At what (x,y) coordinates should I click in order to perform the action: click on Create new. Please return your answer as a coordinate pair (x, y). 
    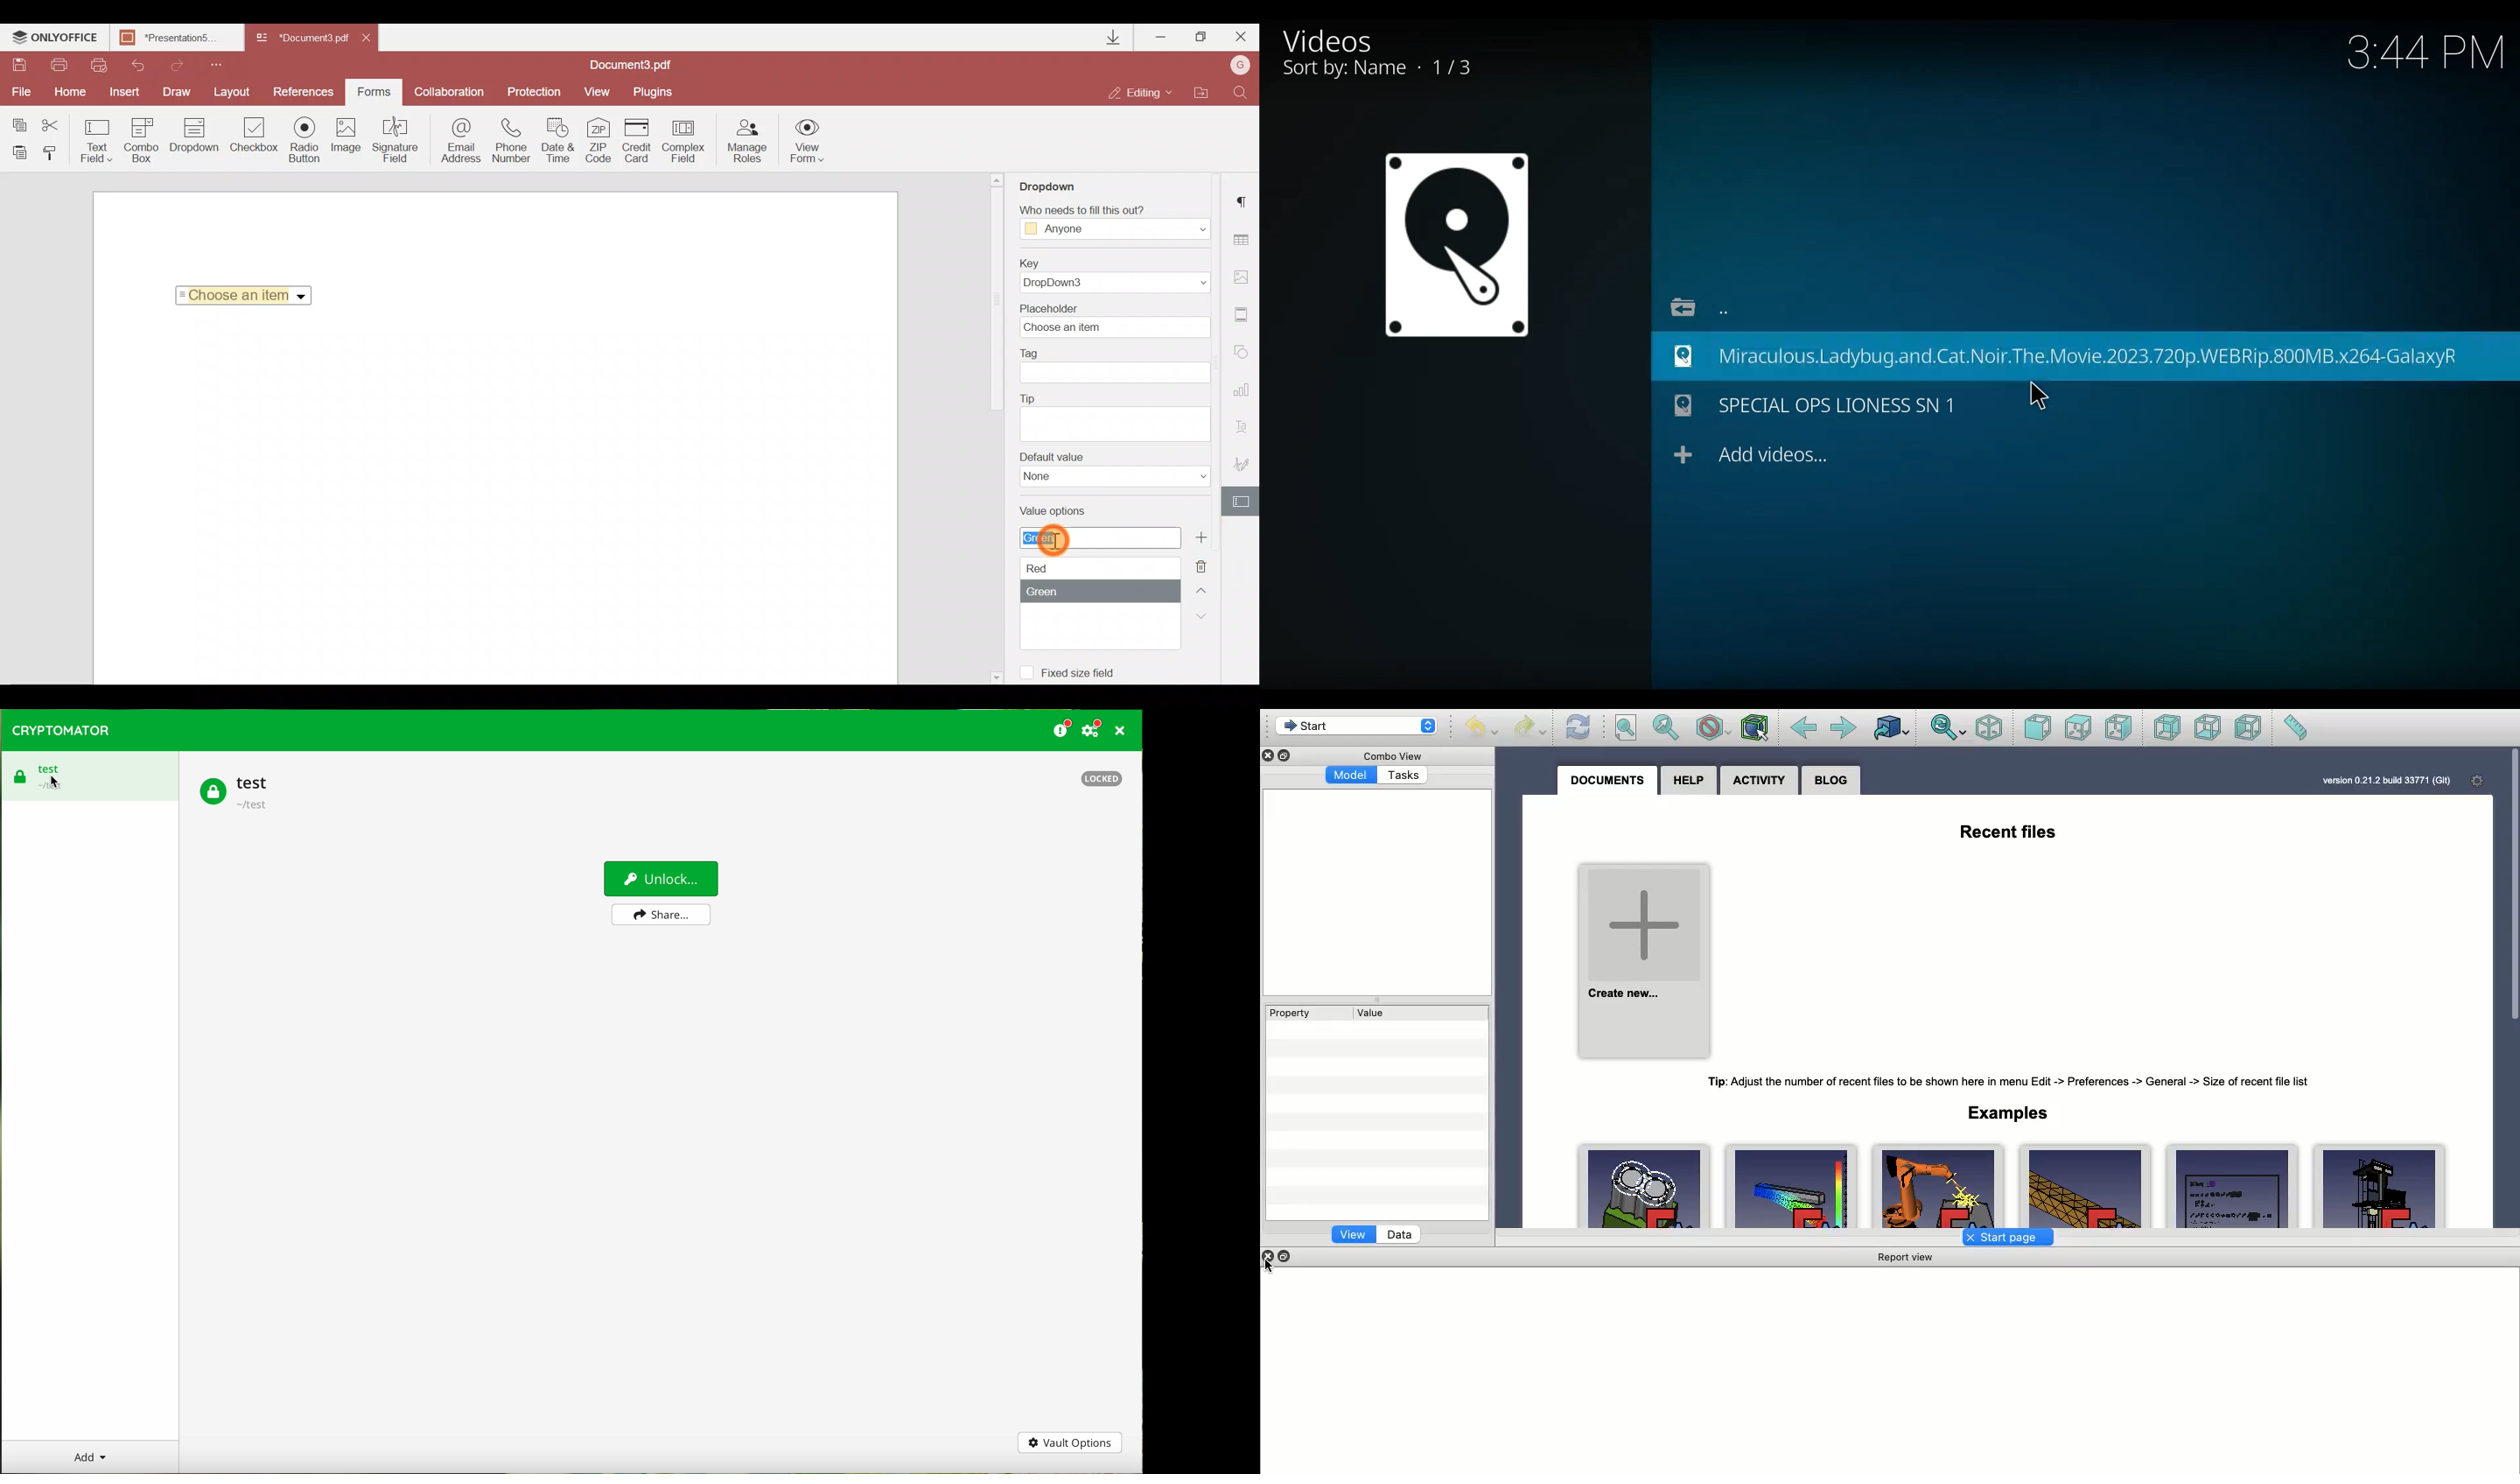
    Looking at the image, I should click on (1647, 962).